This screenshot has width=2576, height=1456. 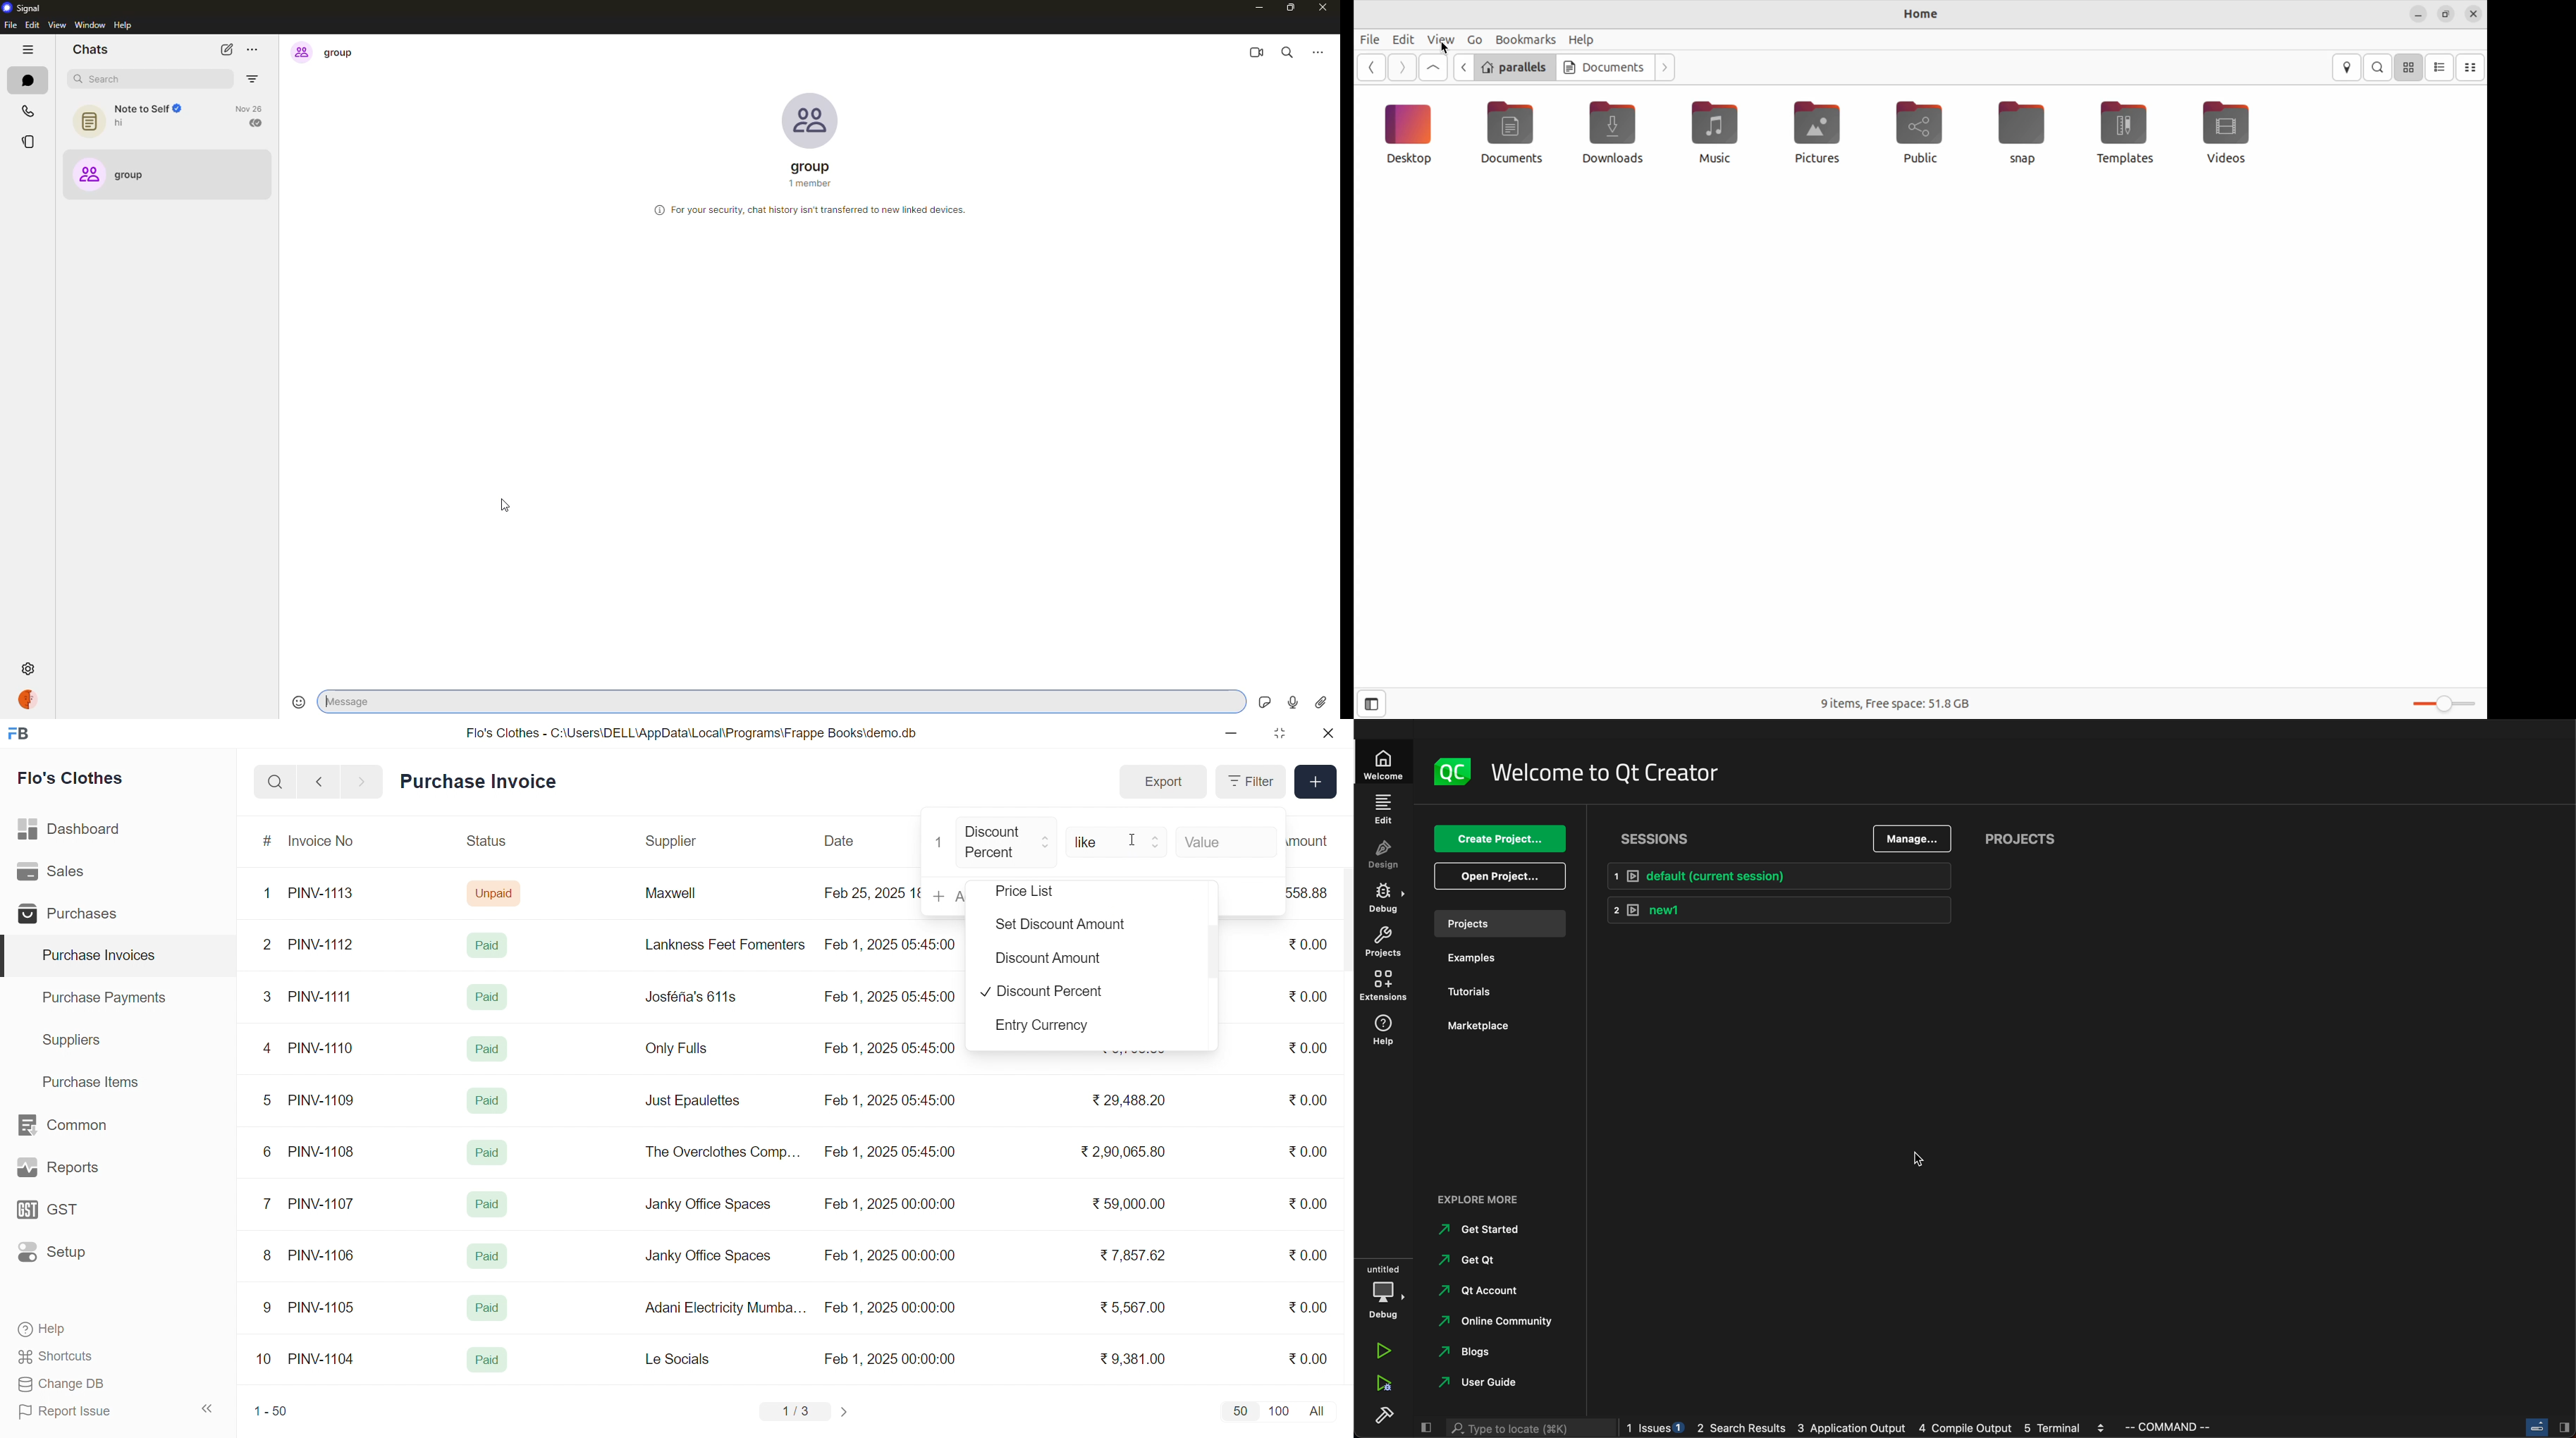 I want to click on PINV-1112, so click(x=321, y=945).